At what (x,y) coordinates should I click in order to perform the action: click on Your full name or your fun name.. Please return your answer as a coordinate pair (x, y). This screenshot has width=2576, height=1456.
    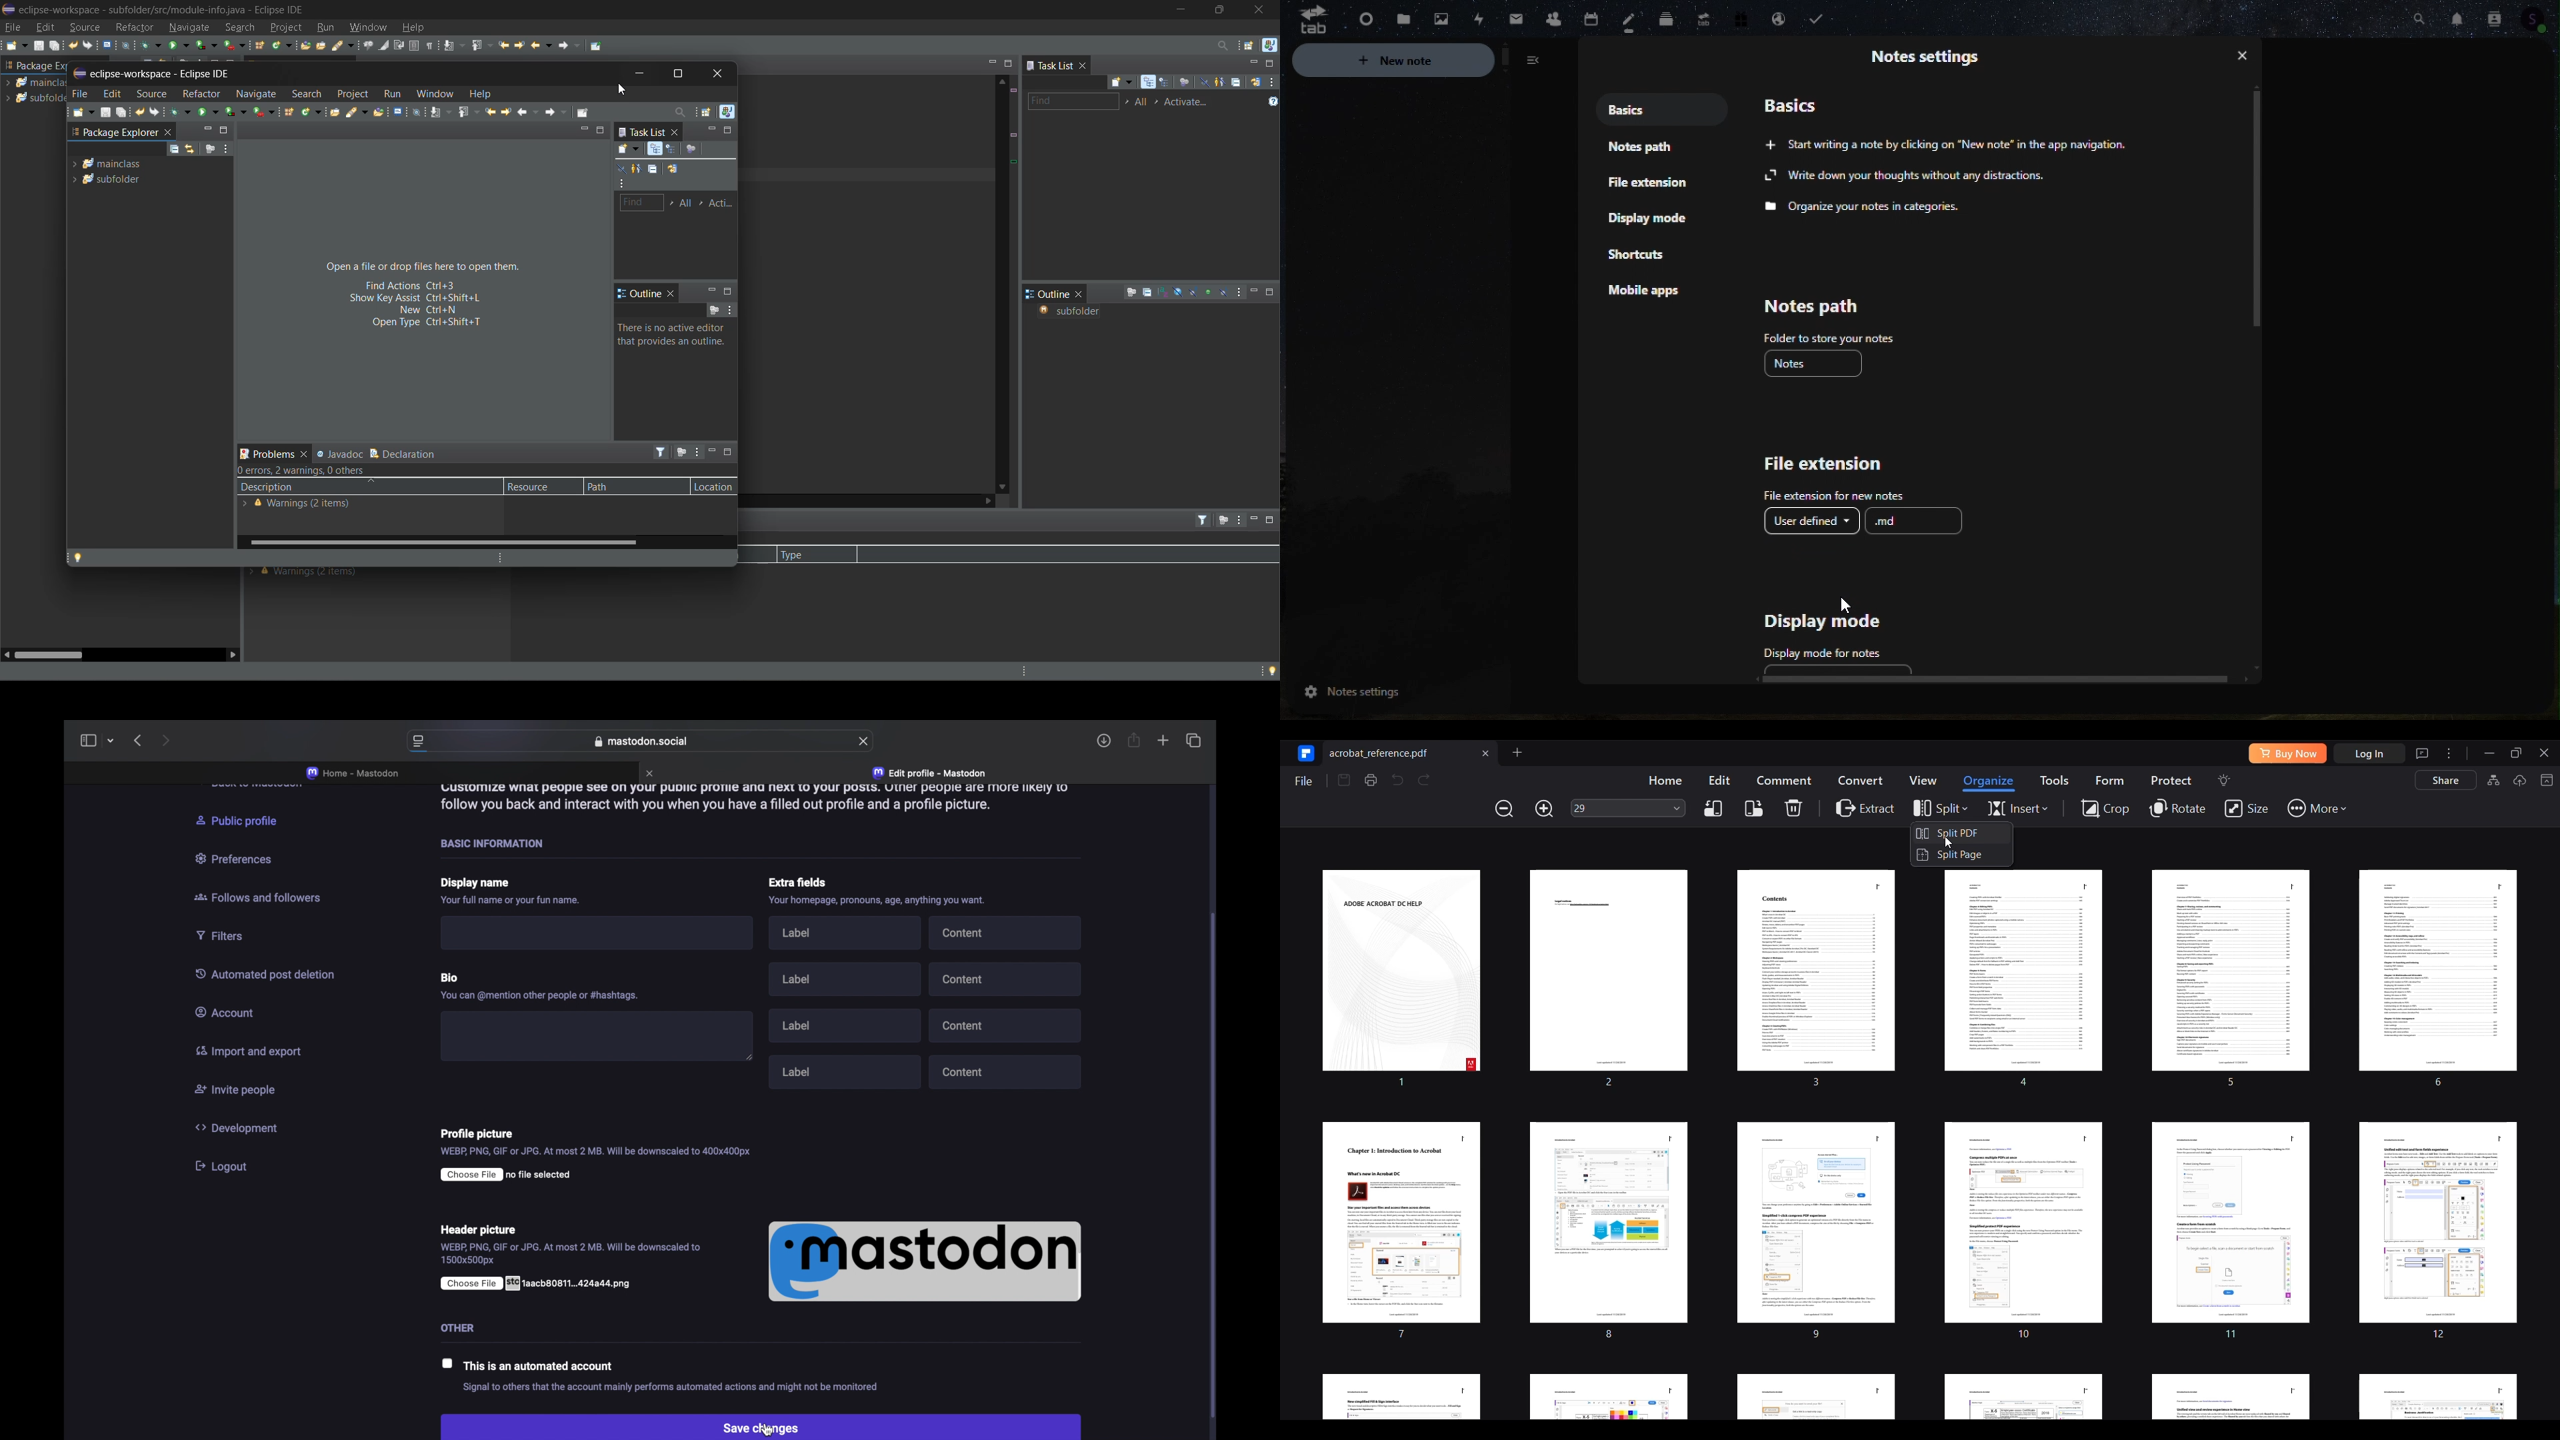
    Looking at the image, I should click on (516, 901).